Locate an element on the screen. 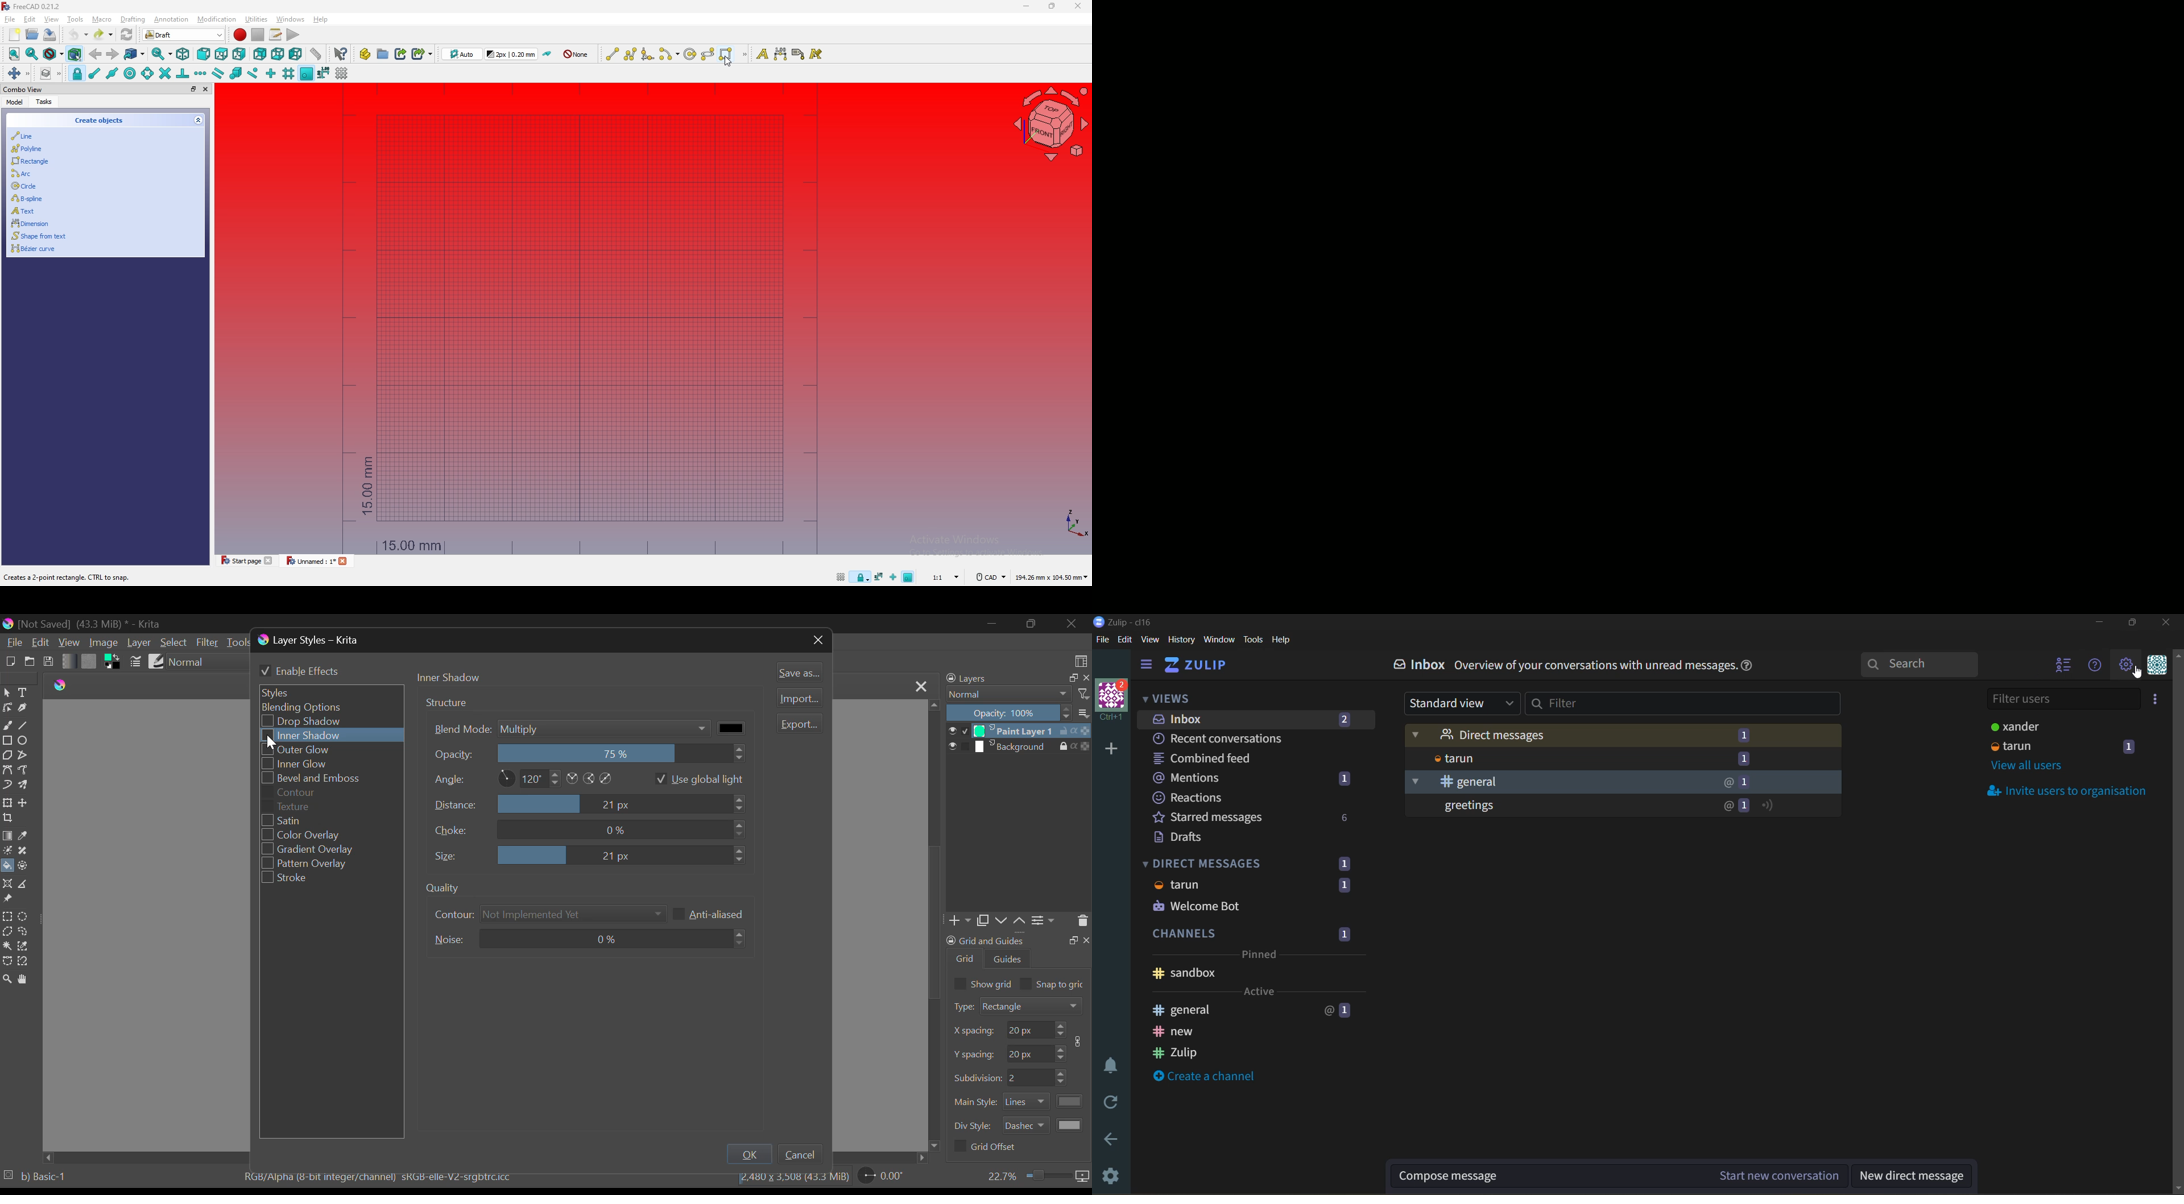  Similar Color Selection is located at coordinates (23, 947).